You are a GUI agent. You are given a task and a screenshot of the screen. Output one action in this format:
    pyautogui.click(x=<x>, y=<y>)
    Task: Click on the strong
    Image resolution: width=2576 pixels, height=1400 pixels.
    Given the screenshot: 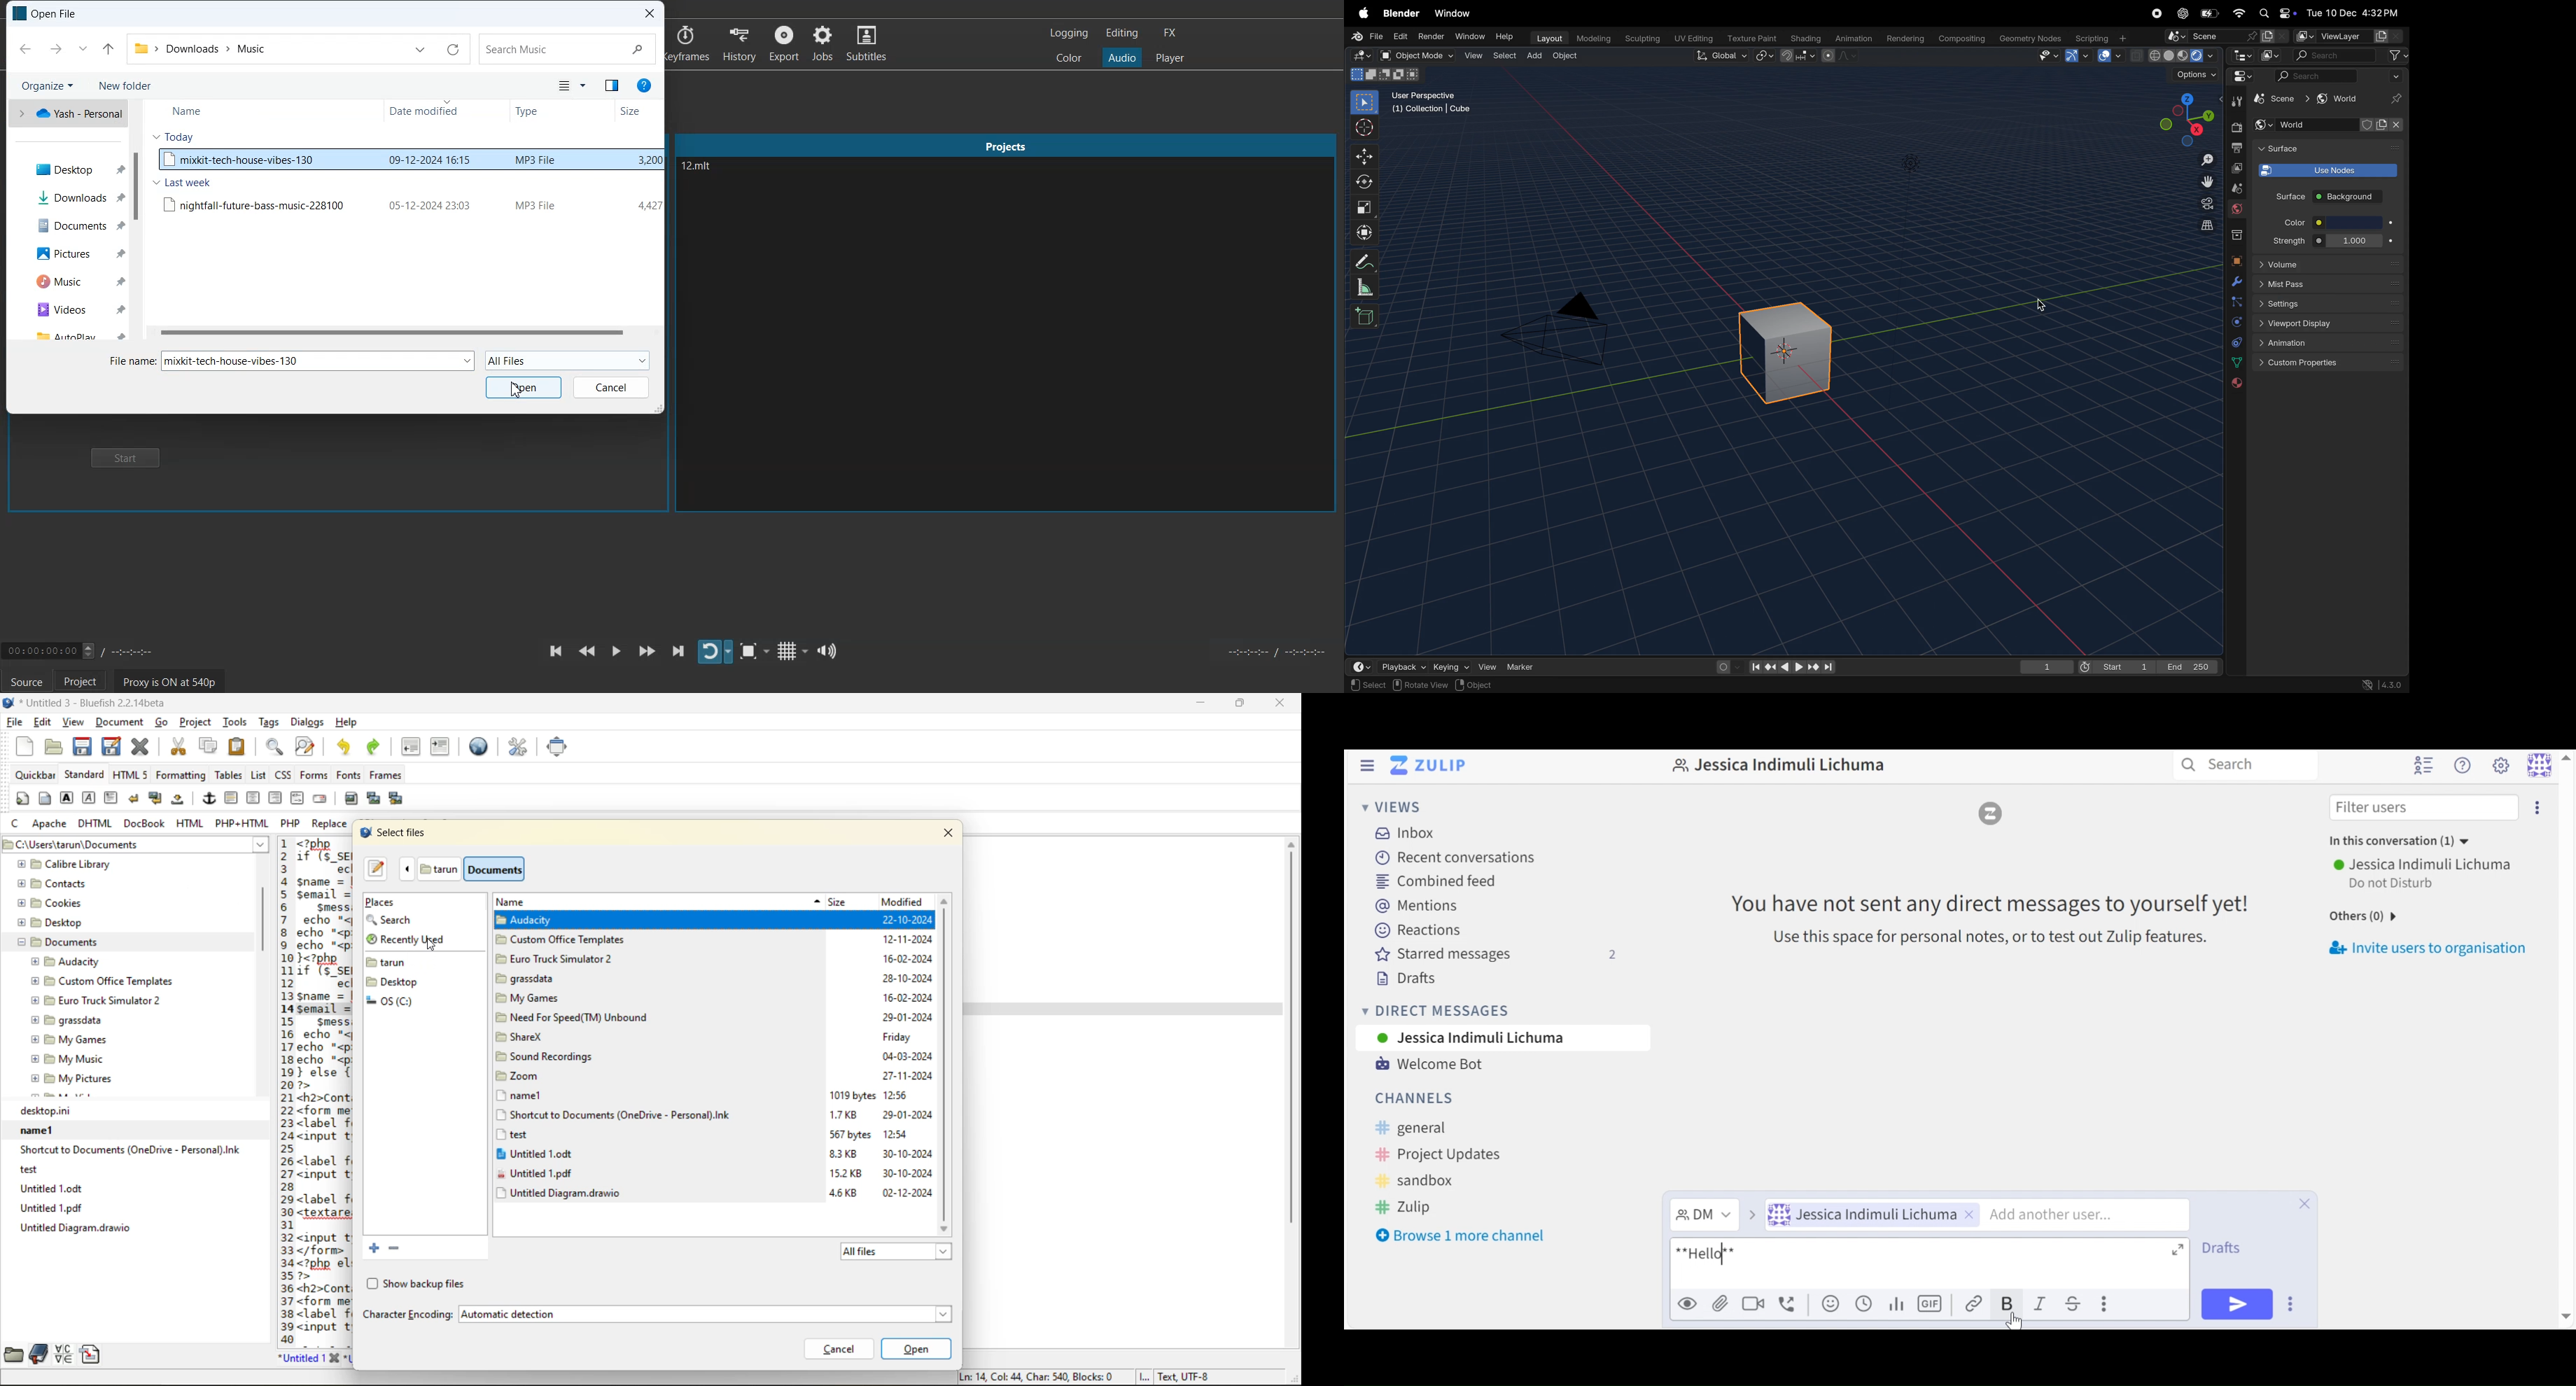 What is the action you would take?
    pyautogui.click(x=67, y=800)
    